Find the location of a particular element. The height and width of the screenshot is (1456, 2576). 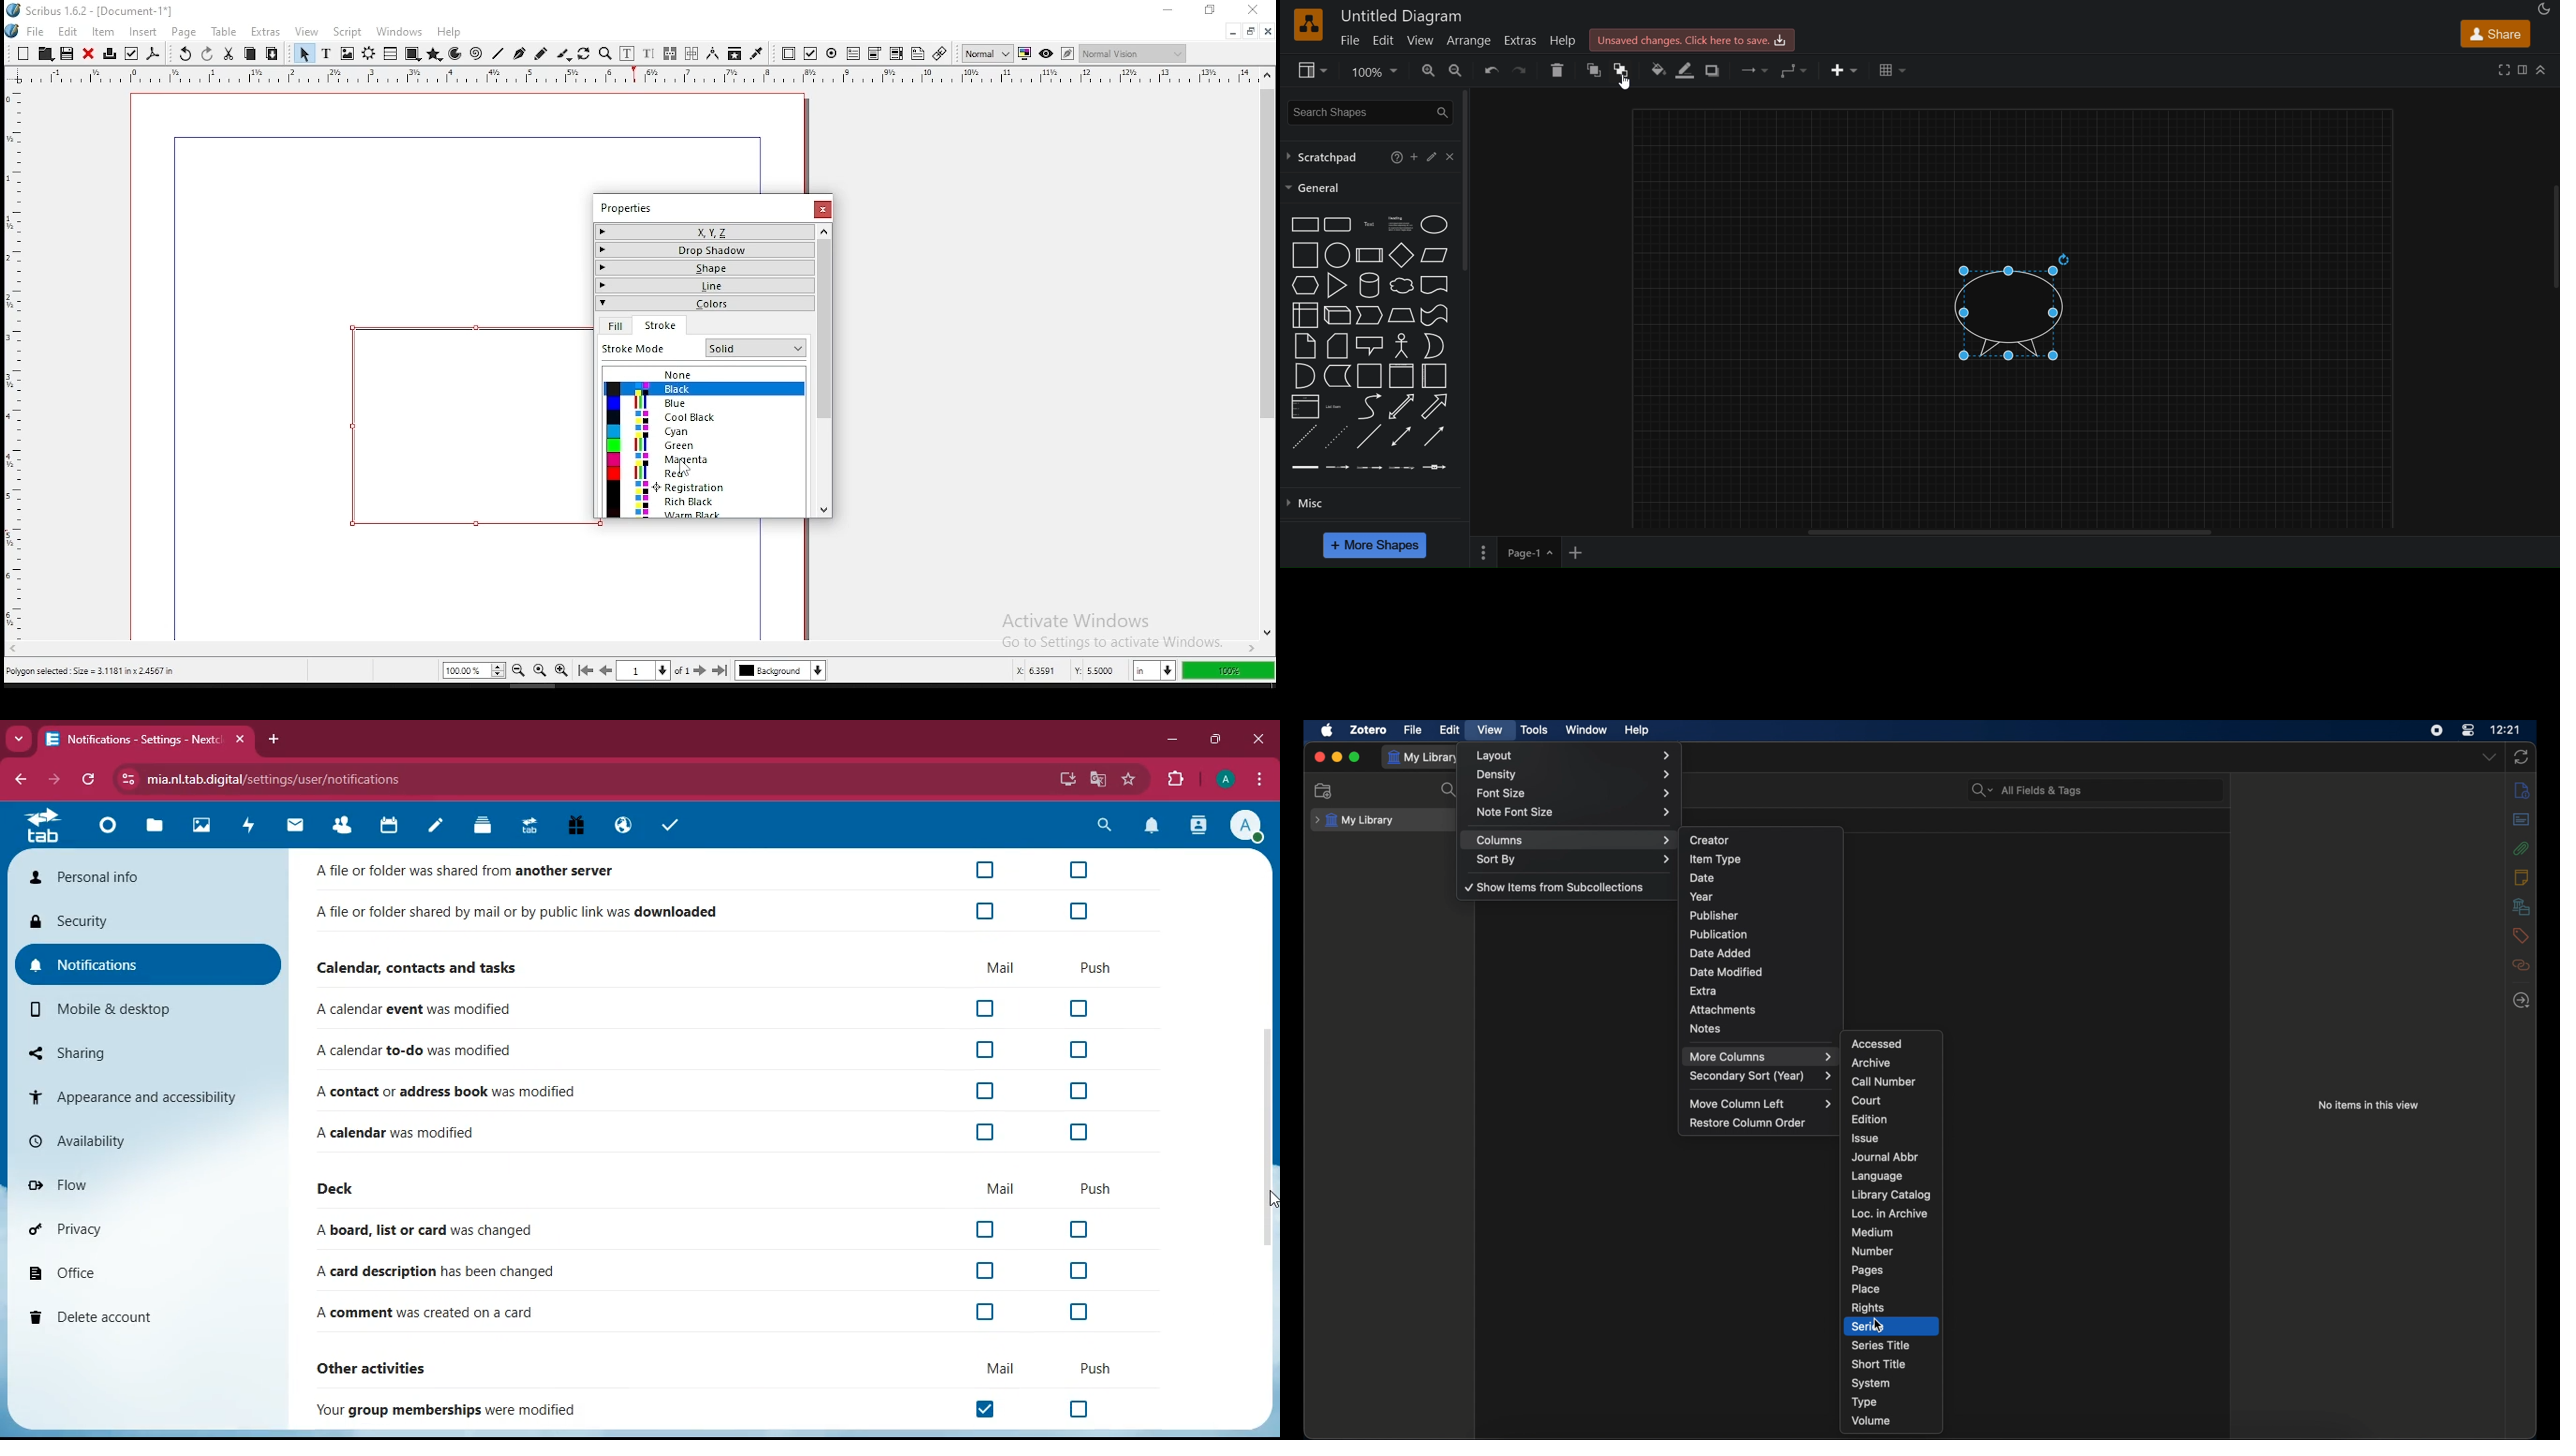

connetor with 2 lable is located at coordinates (1369, 467).